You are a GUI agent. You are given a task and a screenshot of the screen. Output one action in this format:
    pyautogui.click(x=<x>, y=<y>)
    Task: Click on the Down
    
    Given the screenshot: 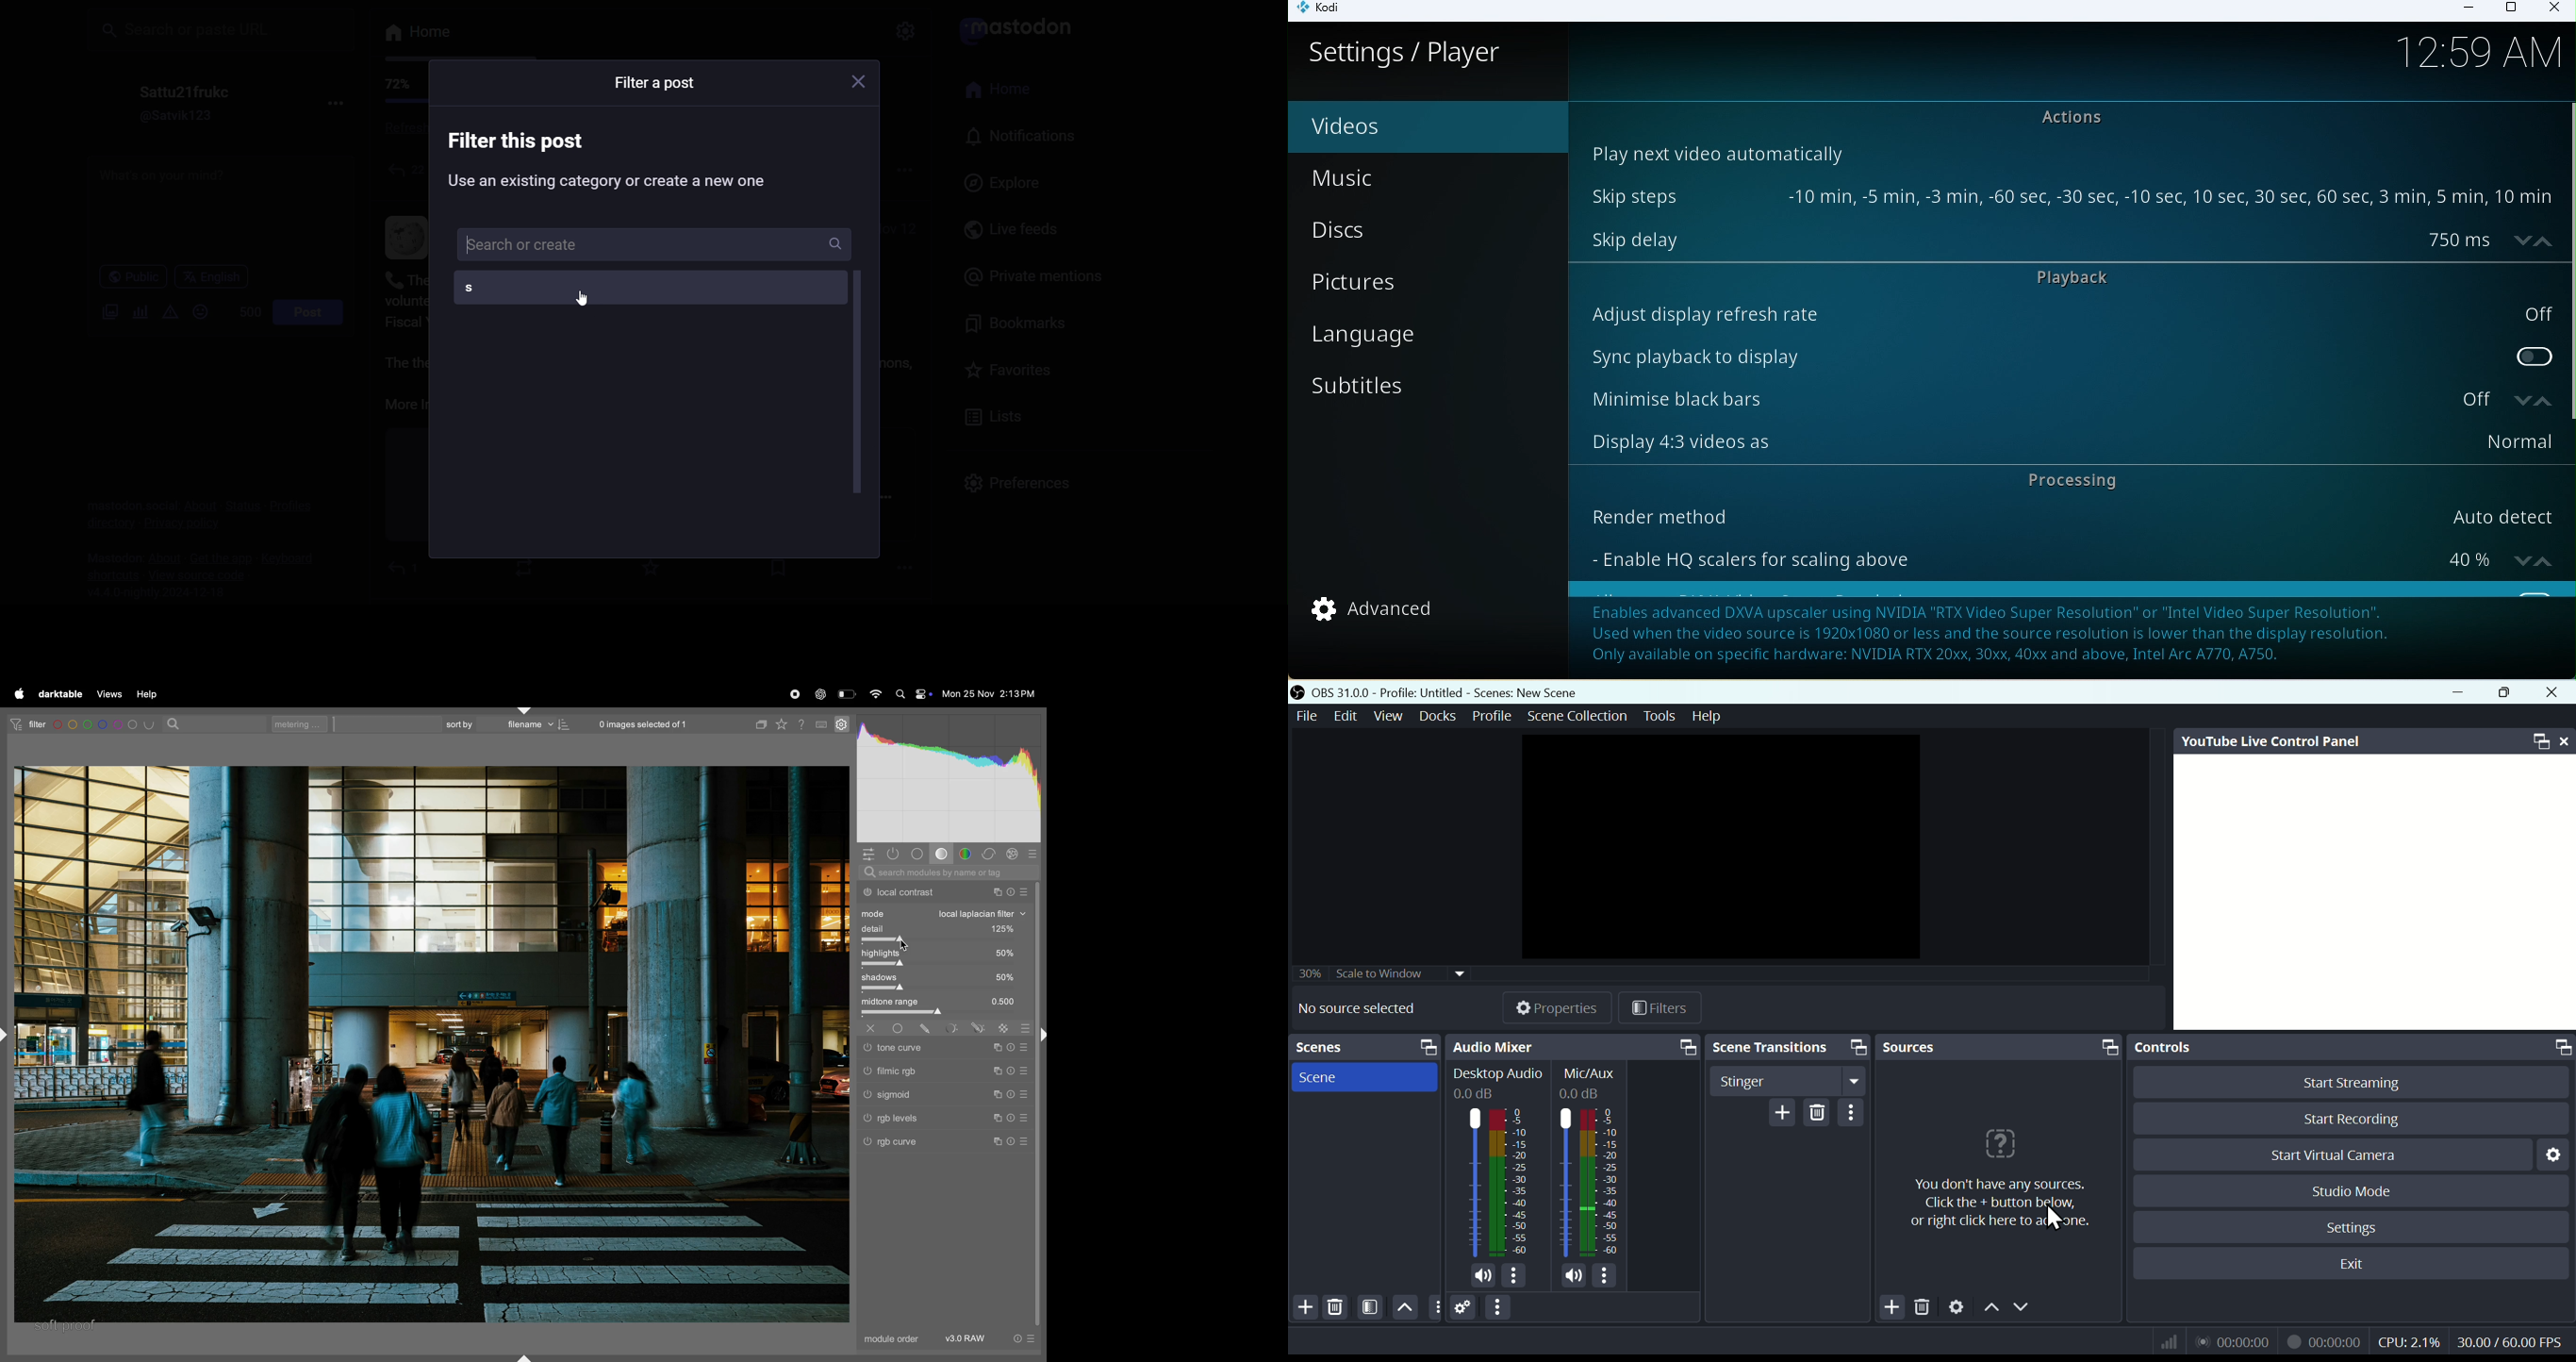 What is the action you would take?
    pyautogui.click(x=2024, y=1306)
    